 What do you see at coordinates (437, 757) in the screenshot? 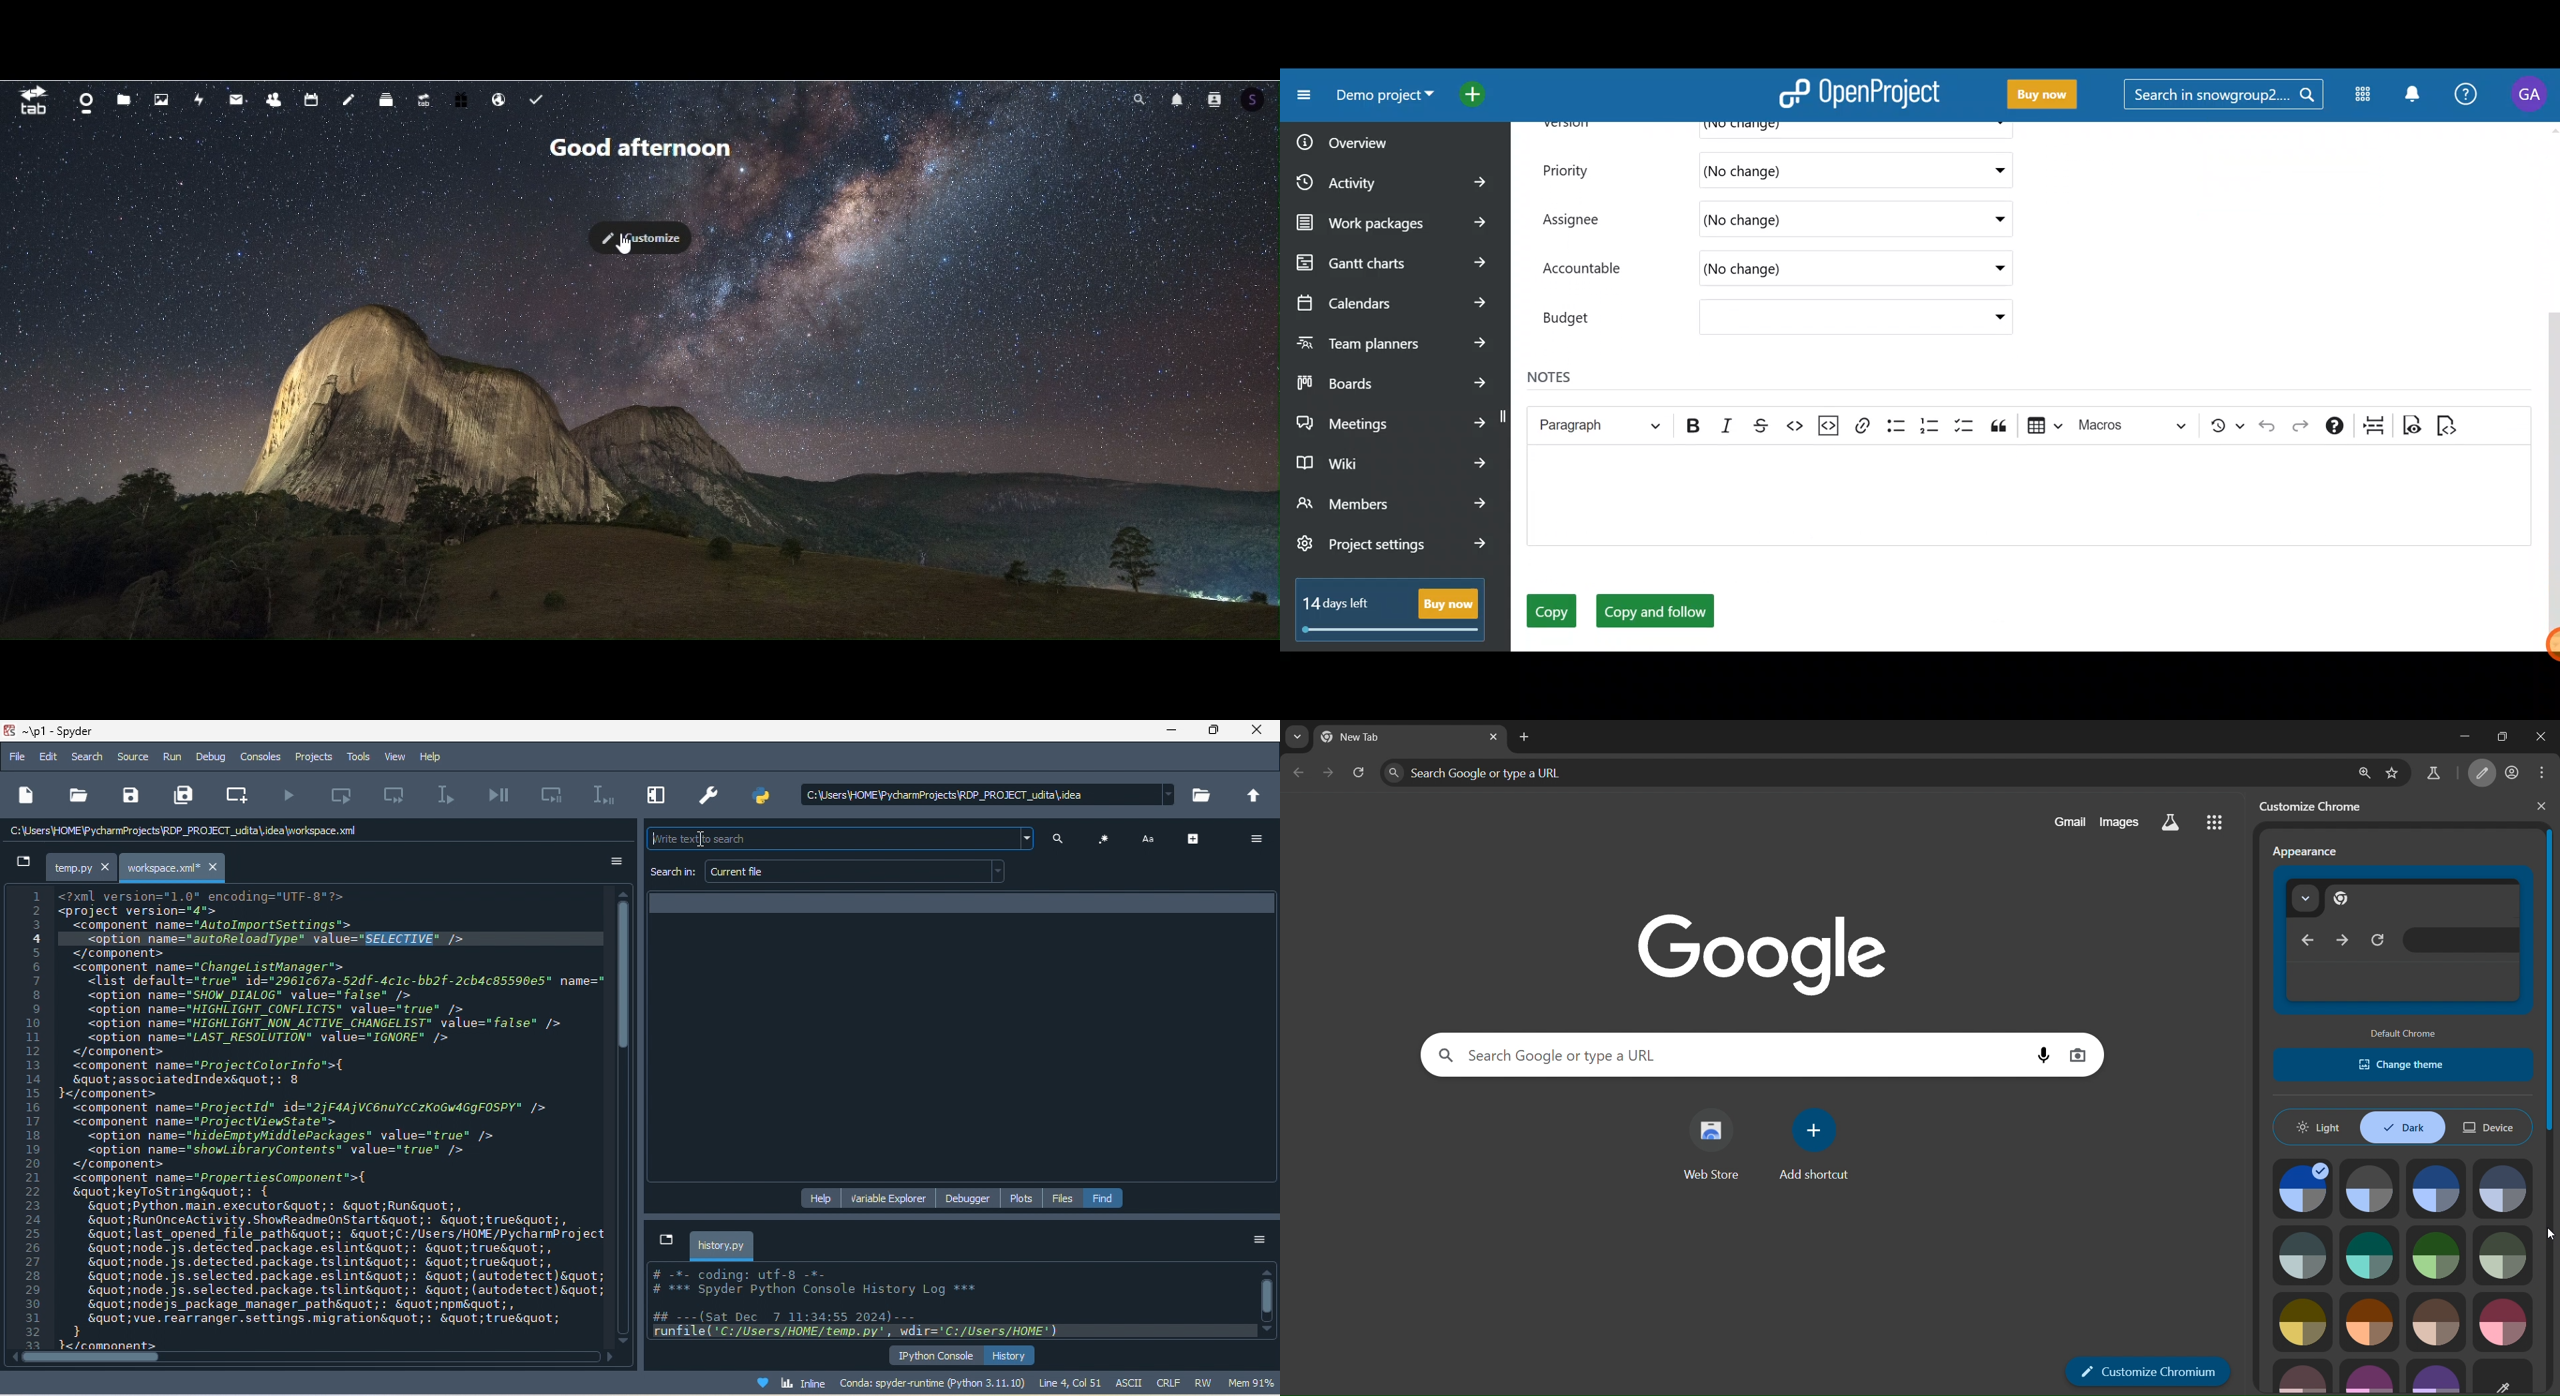
I see `help` at bounding box center [437, 757].